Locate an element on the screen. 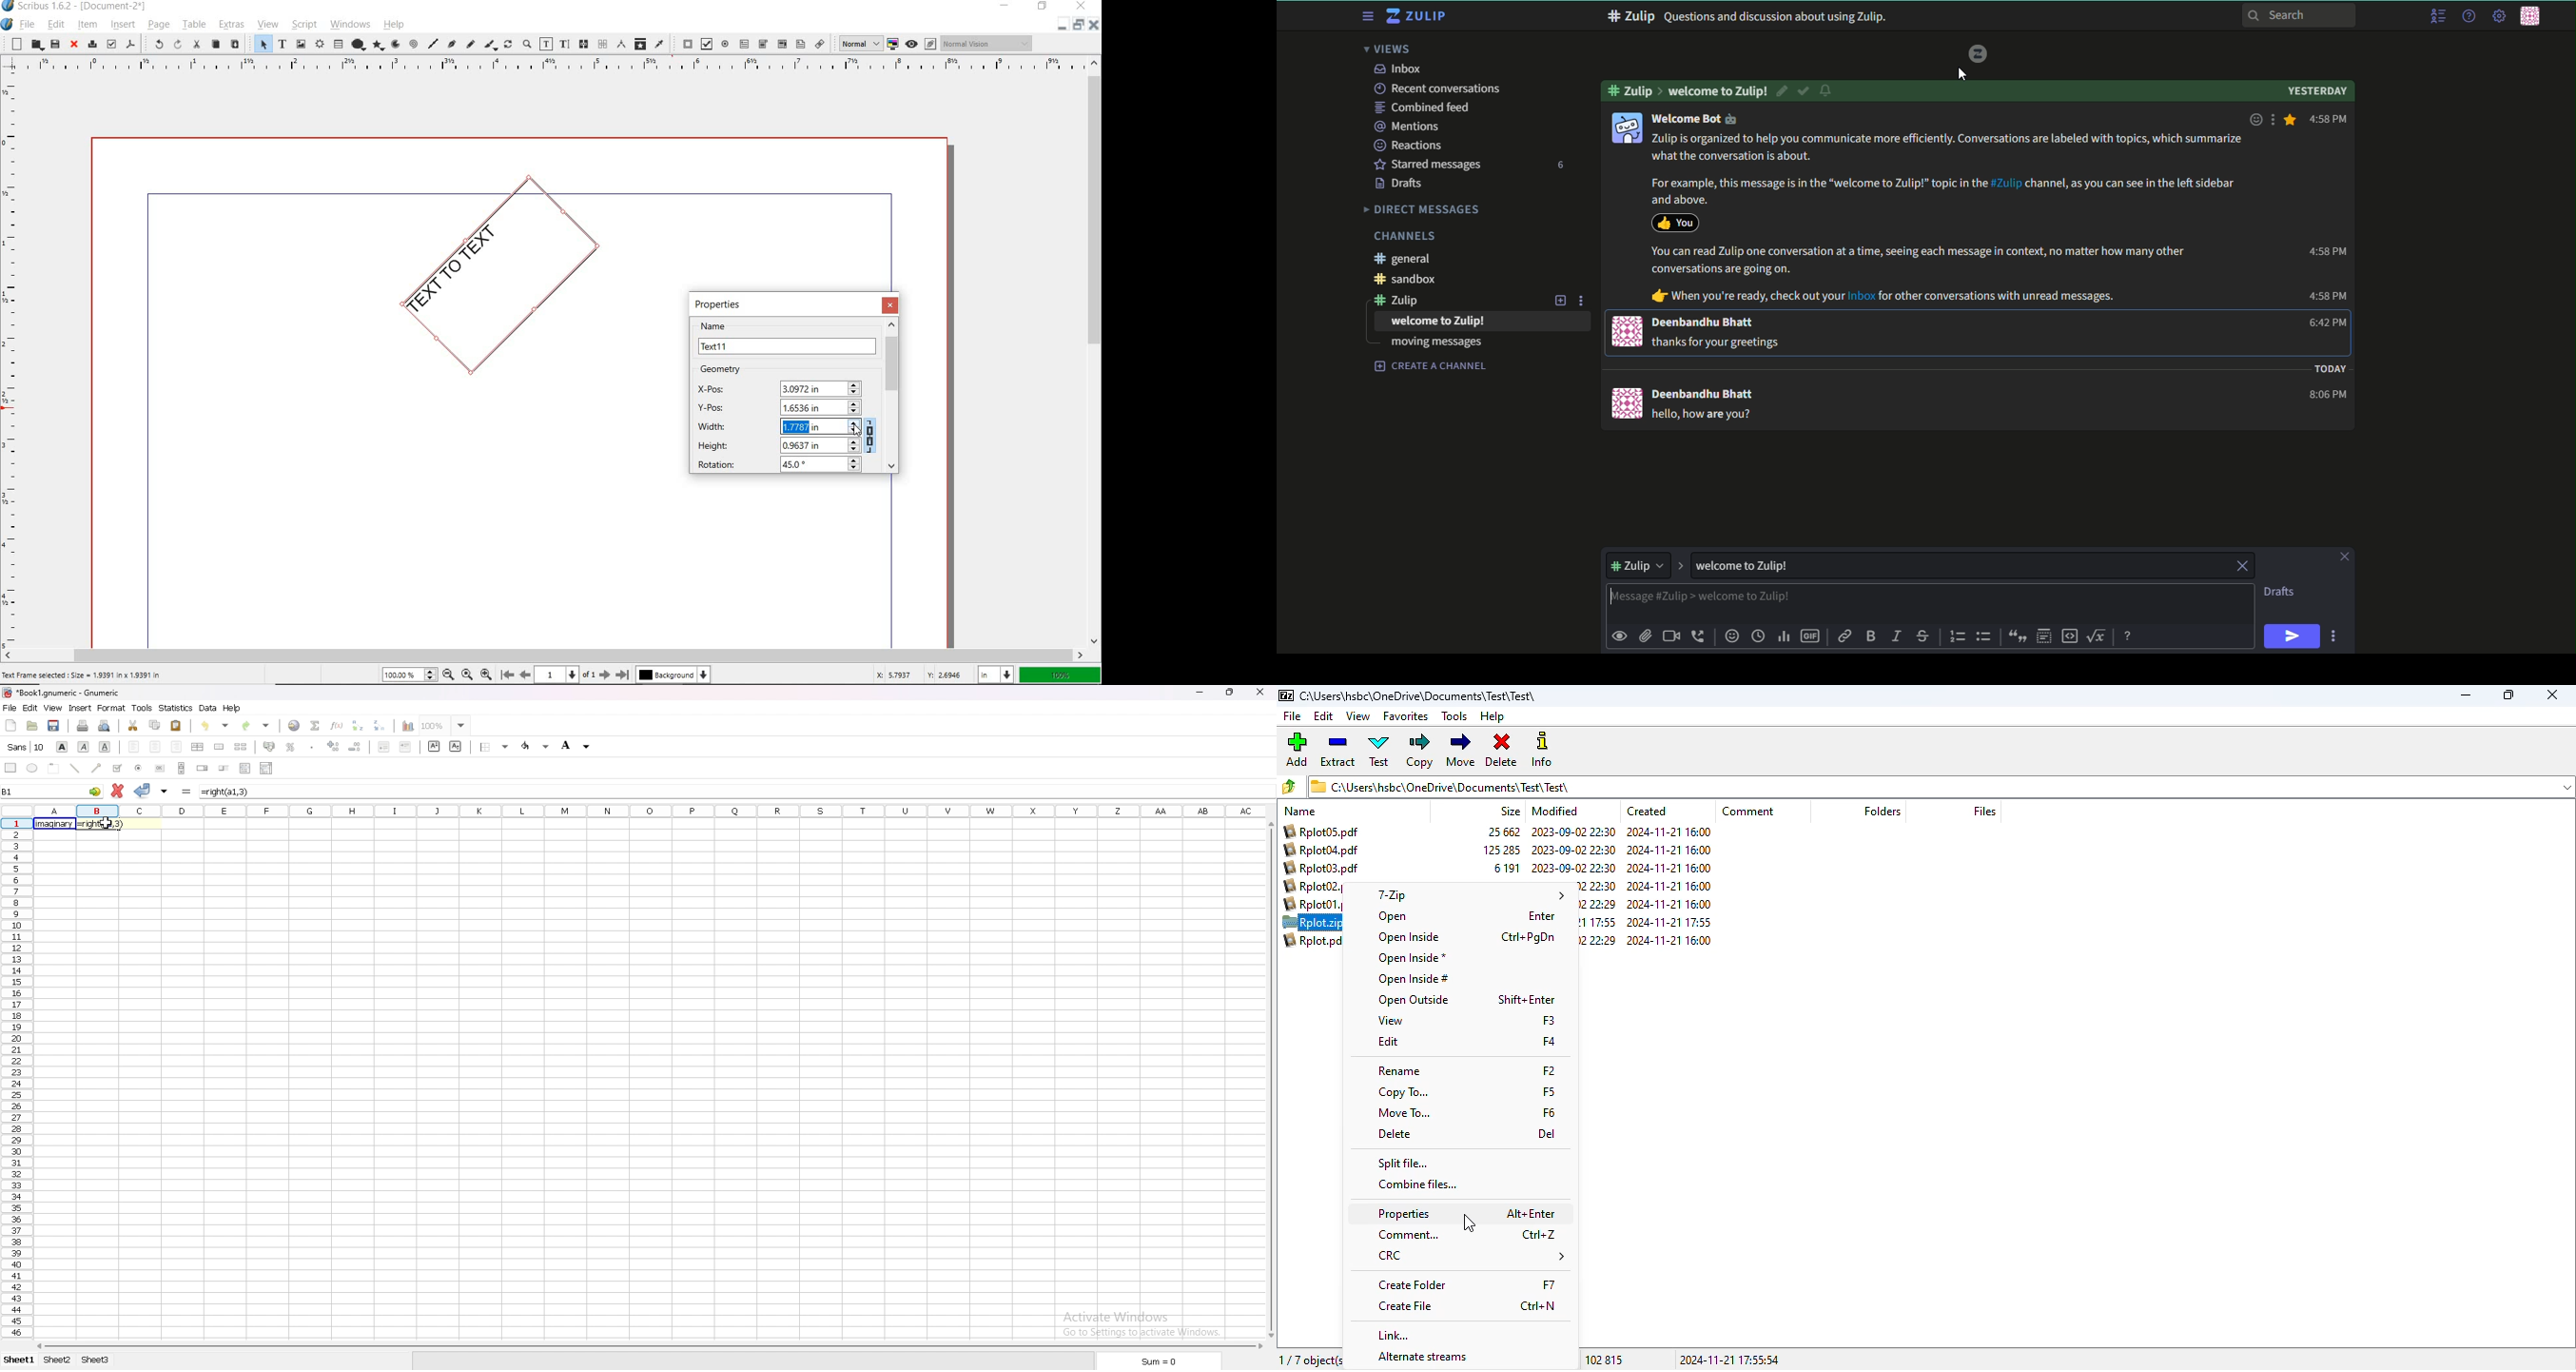 This screenshot has height=1372, width=2576. accept changes in all cells is located at coordinates (164, 791).